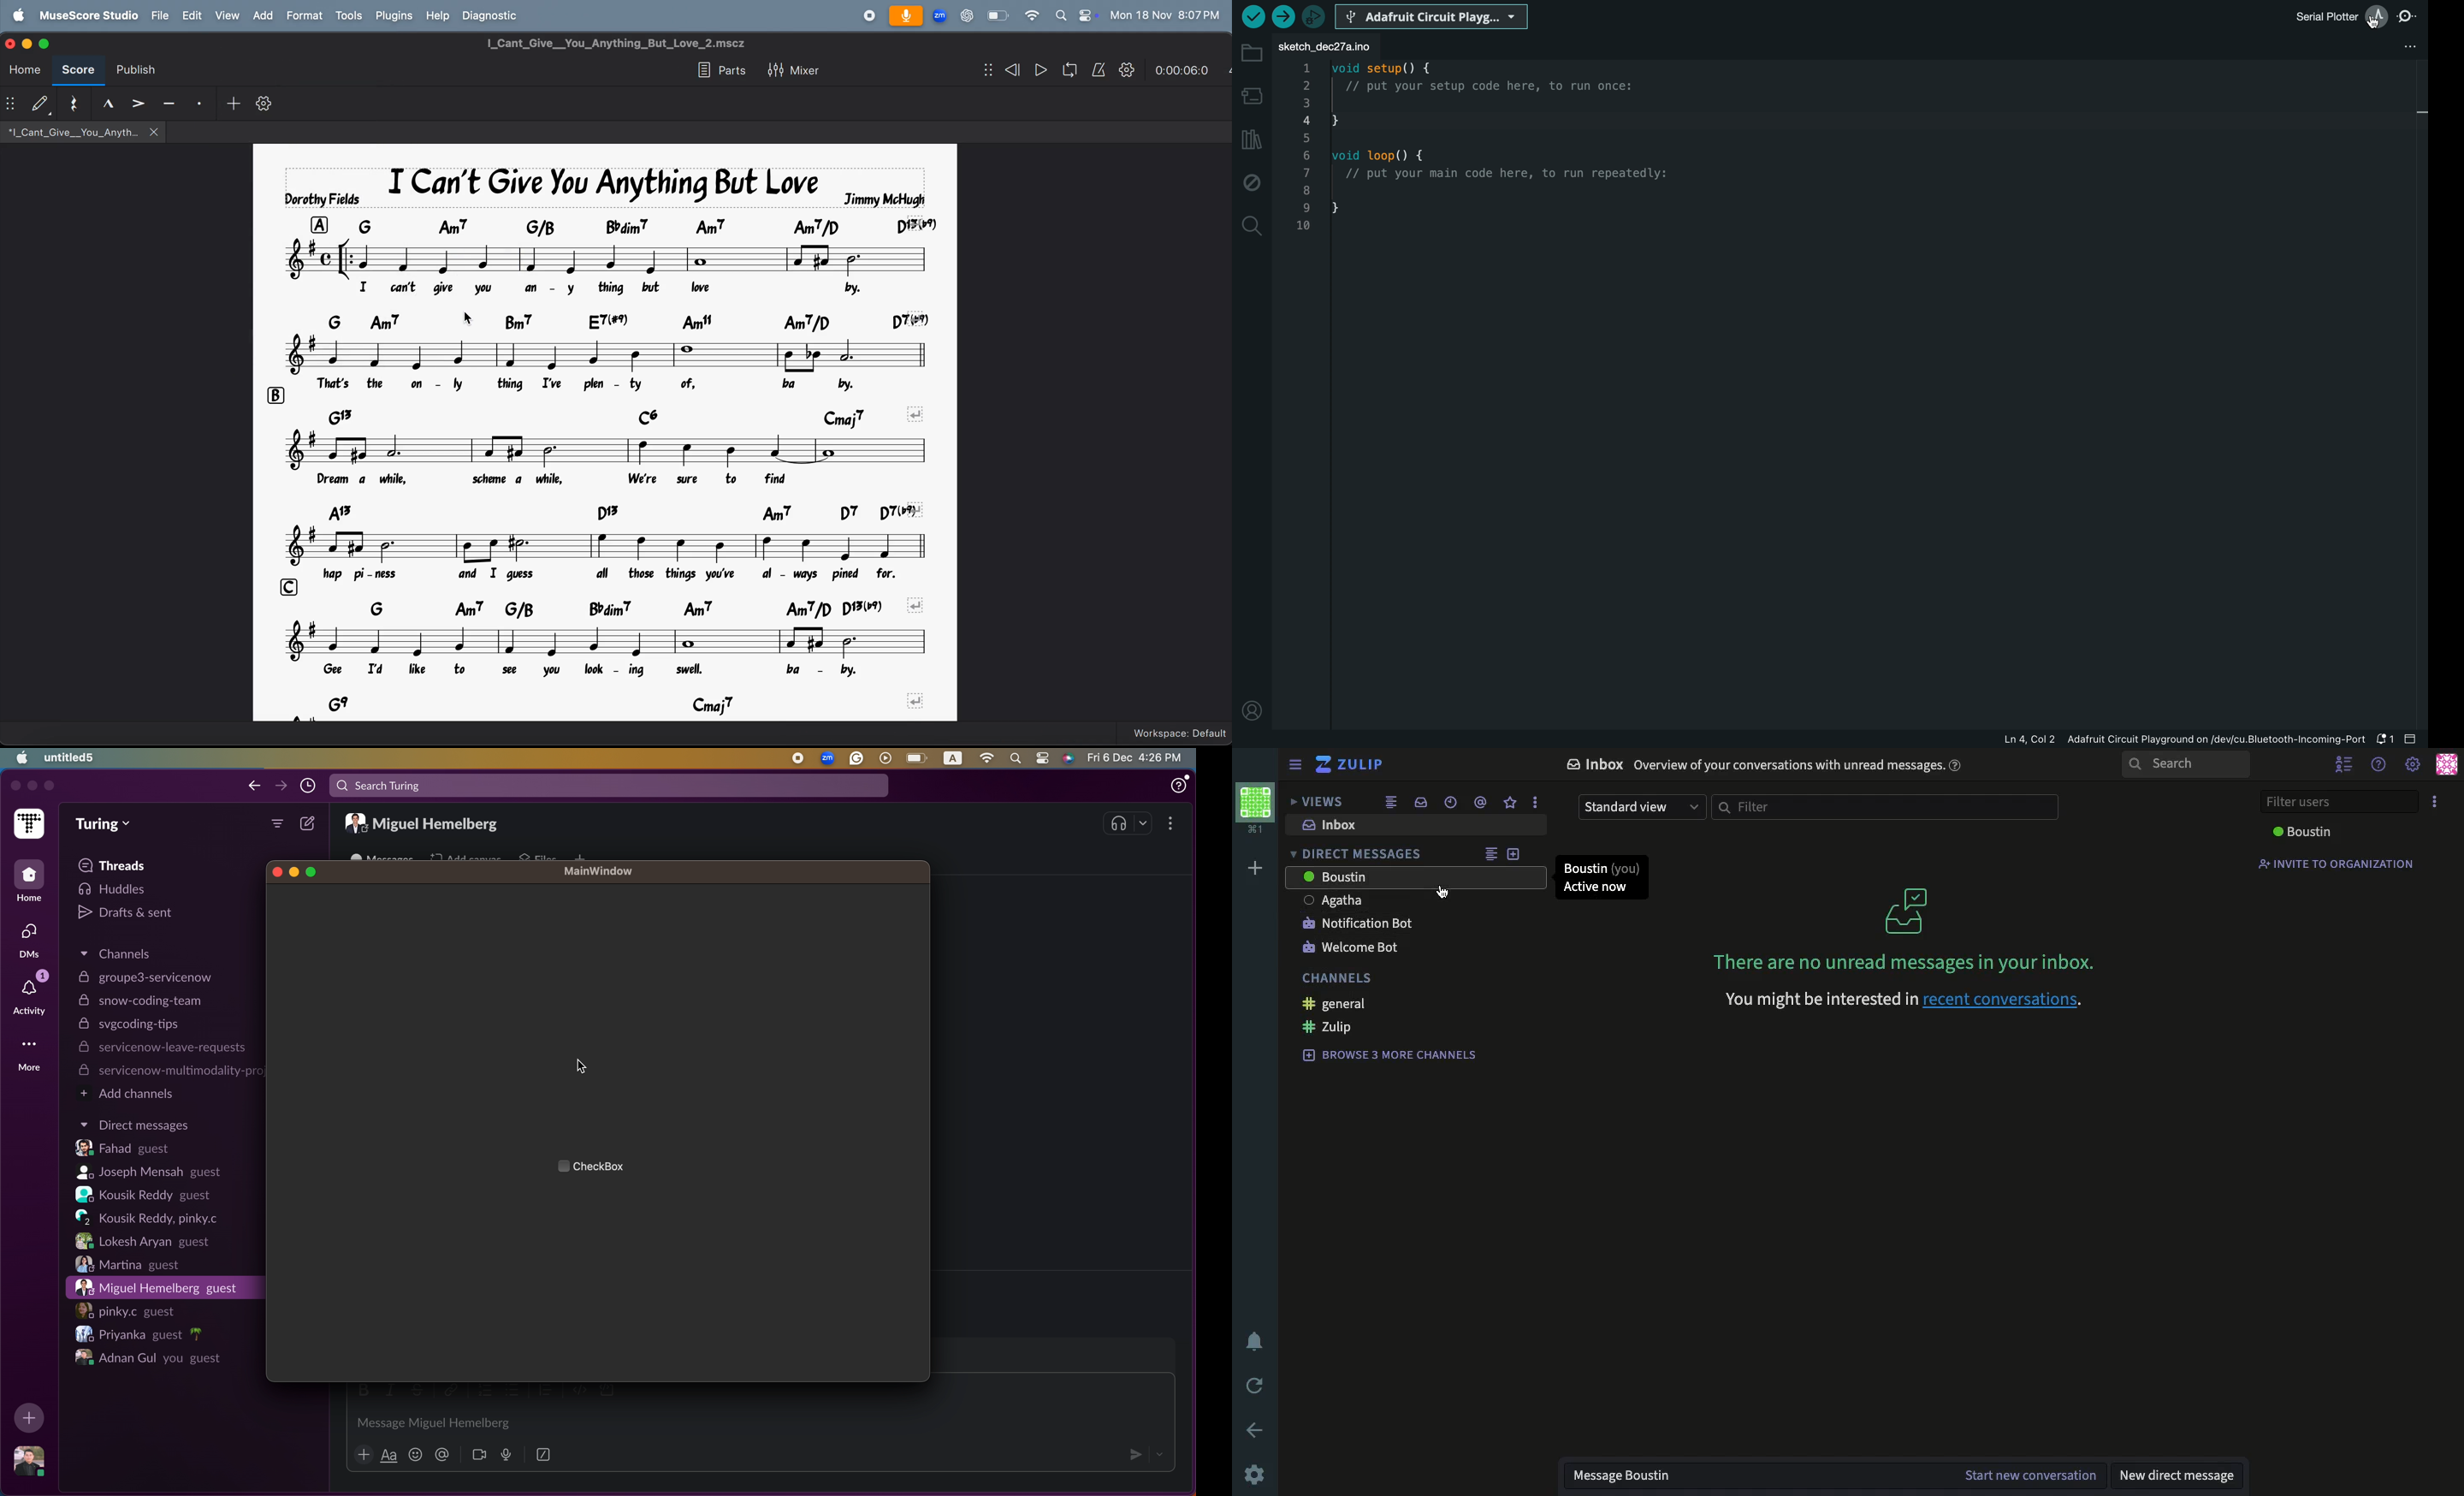  I want to click on zulip, so click(1350, 764).